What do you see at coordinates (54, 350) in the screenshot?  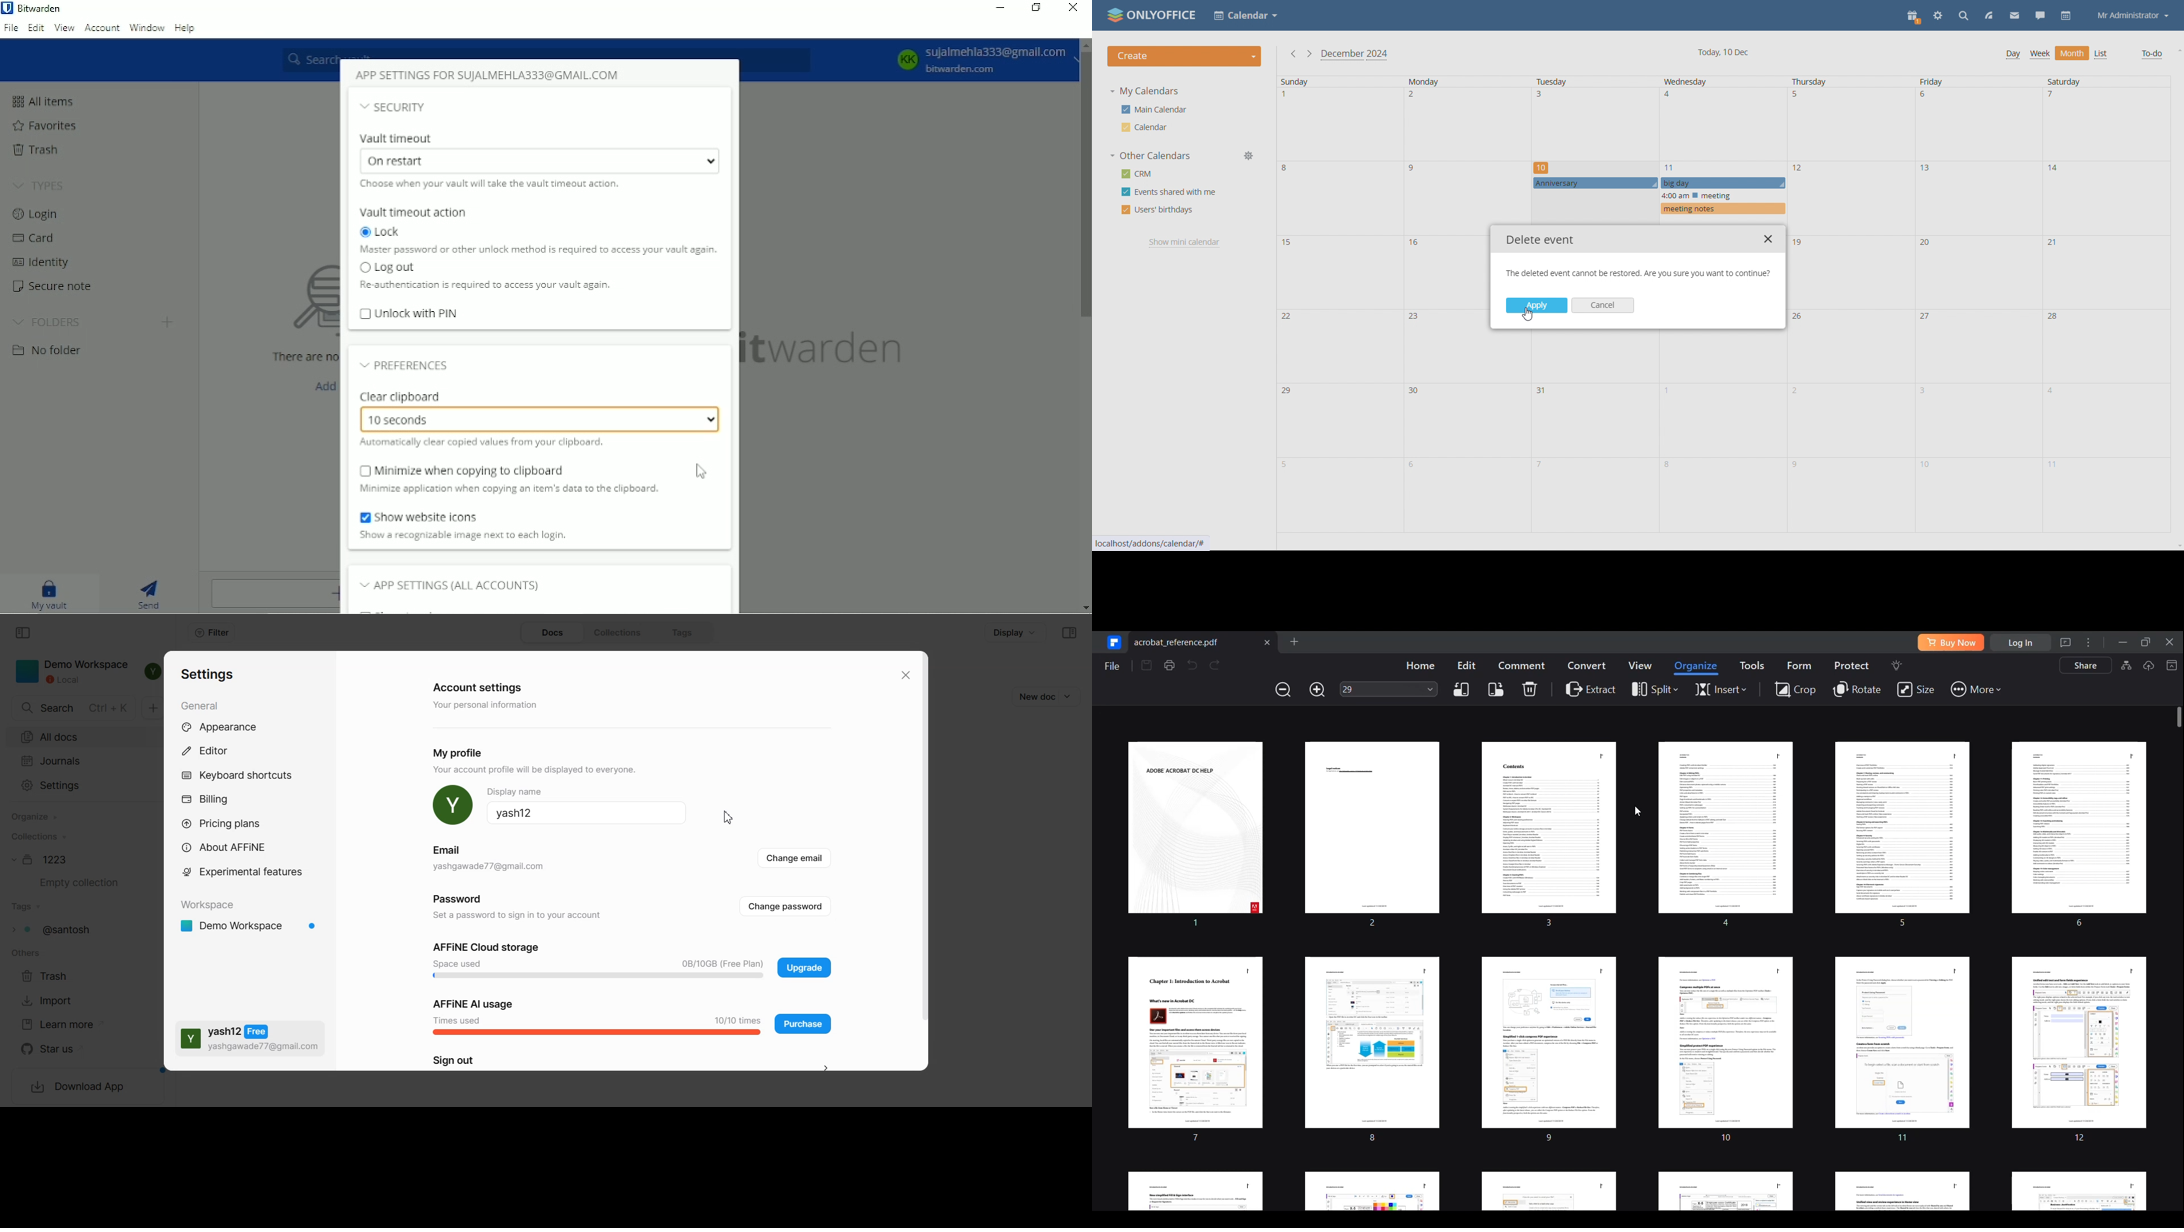 I see `No folder` at bounding box center [54, 350].